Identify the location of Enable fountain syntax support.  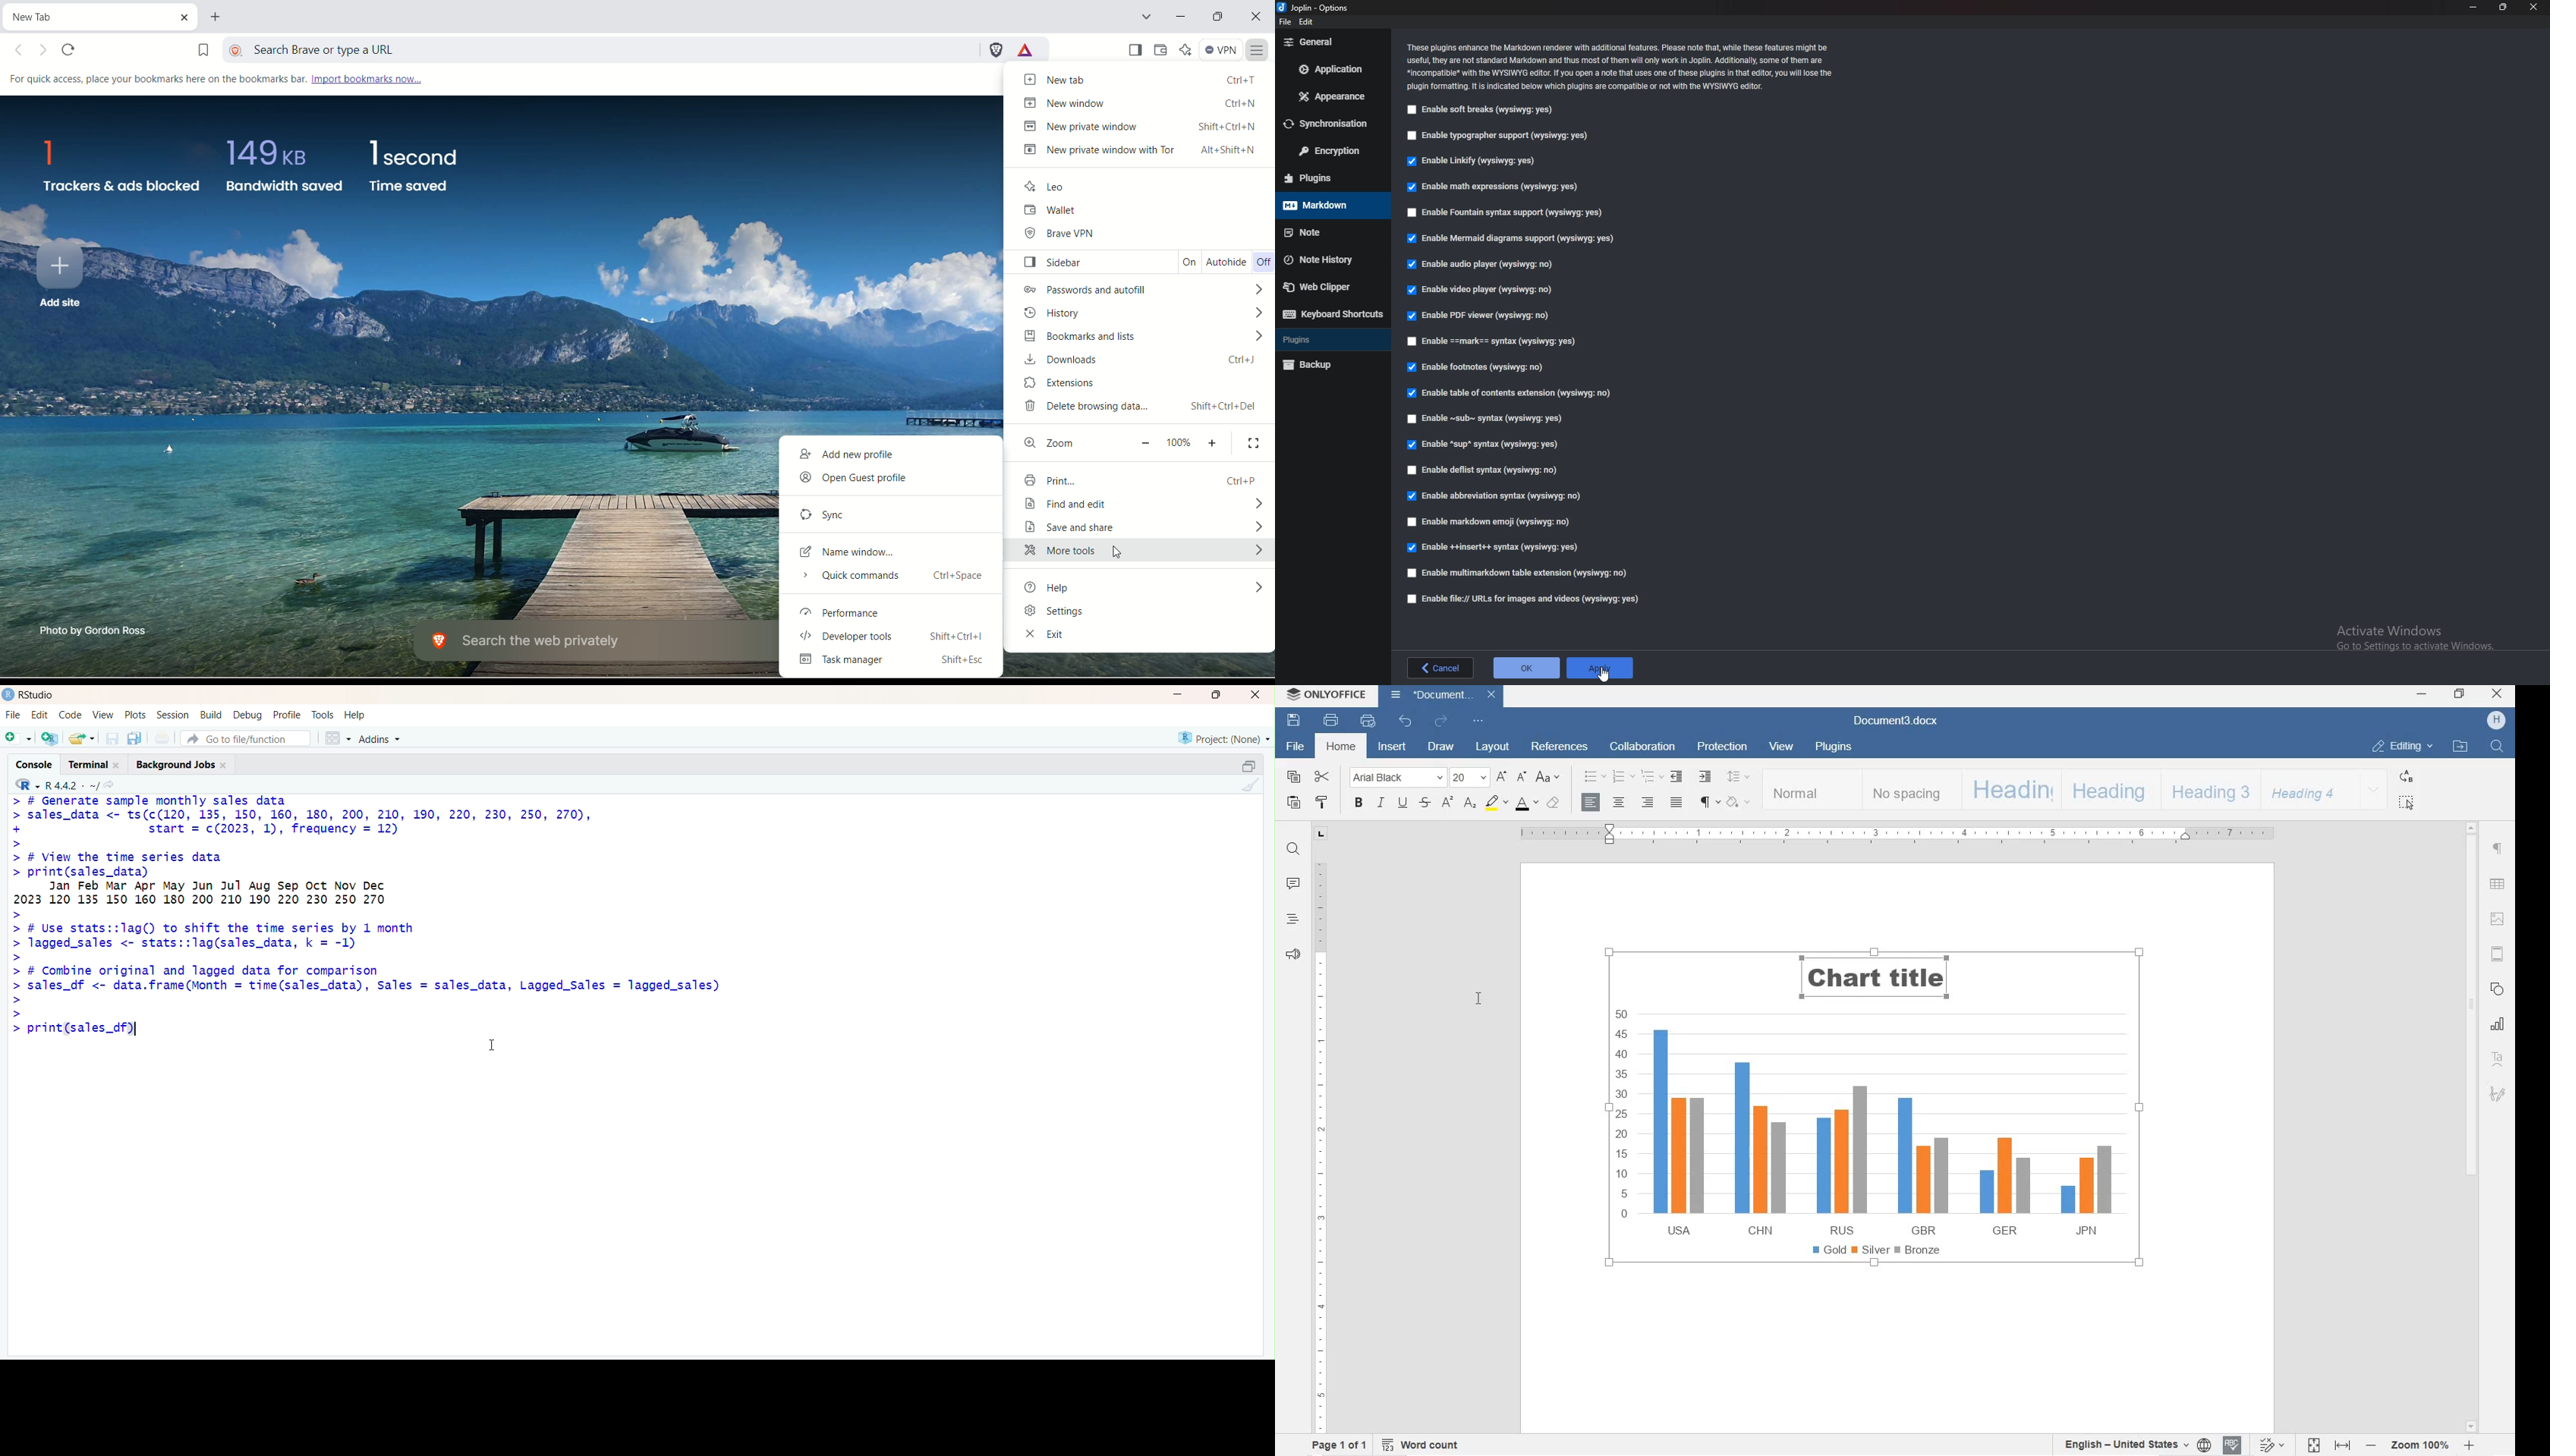
(1506, 213).